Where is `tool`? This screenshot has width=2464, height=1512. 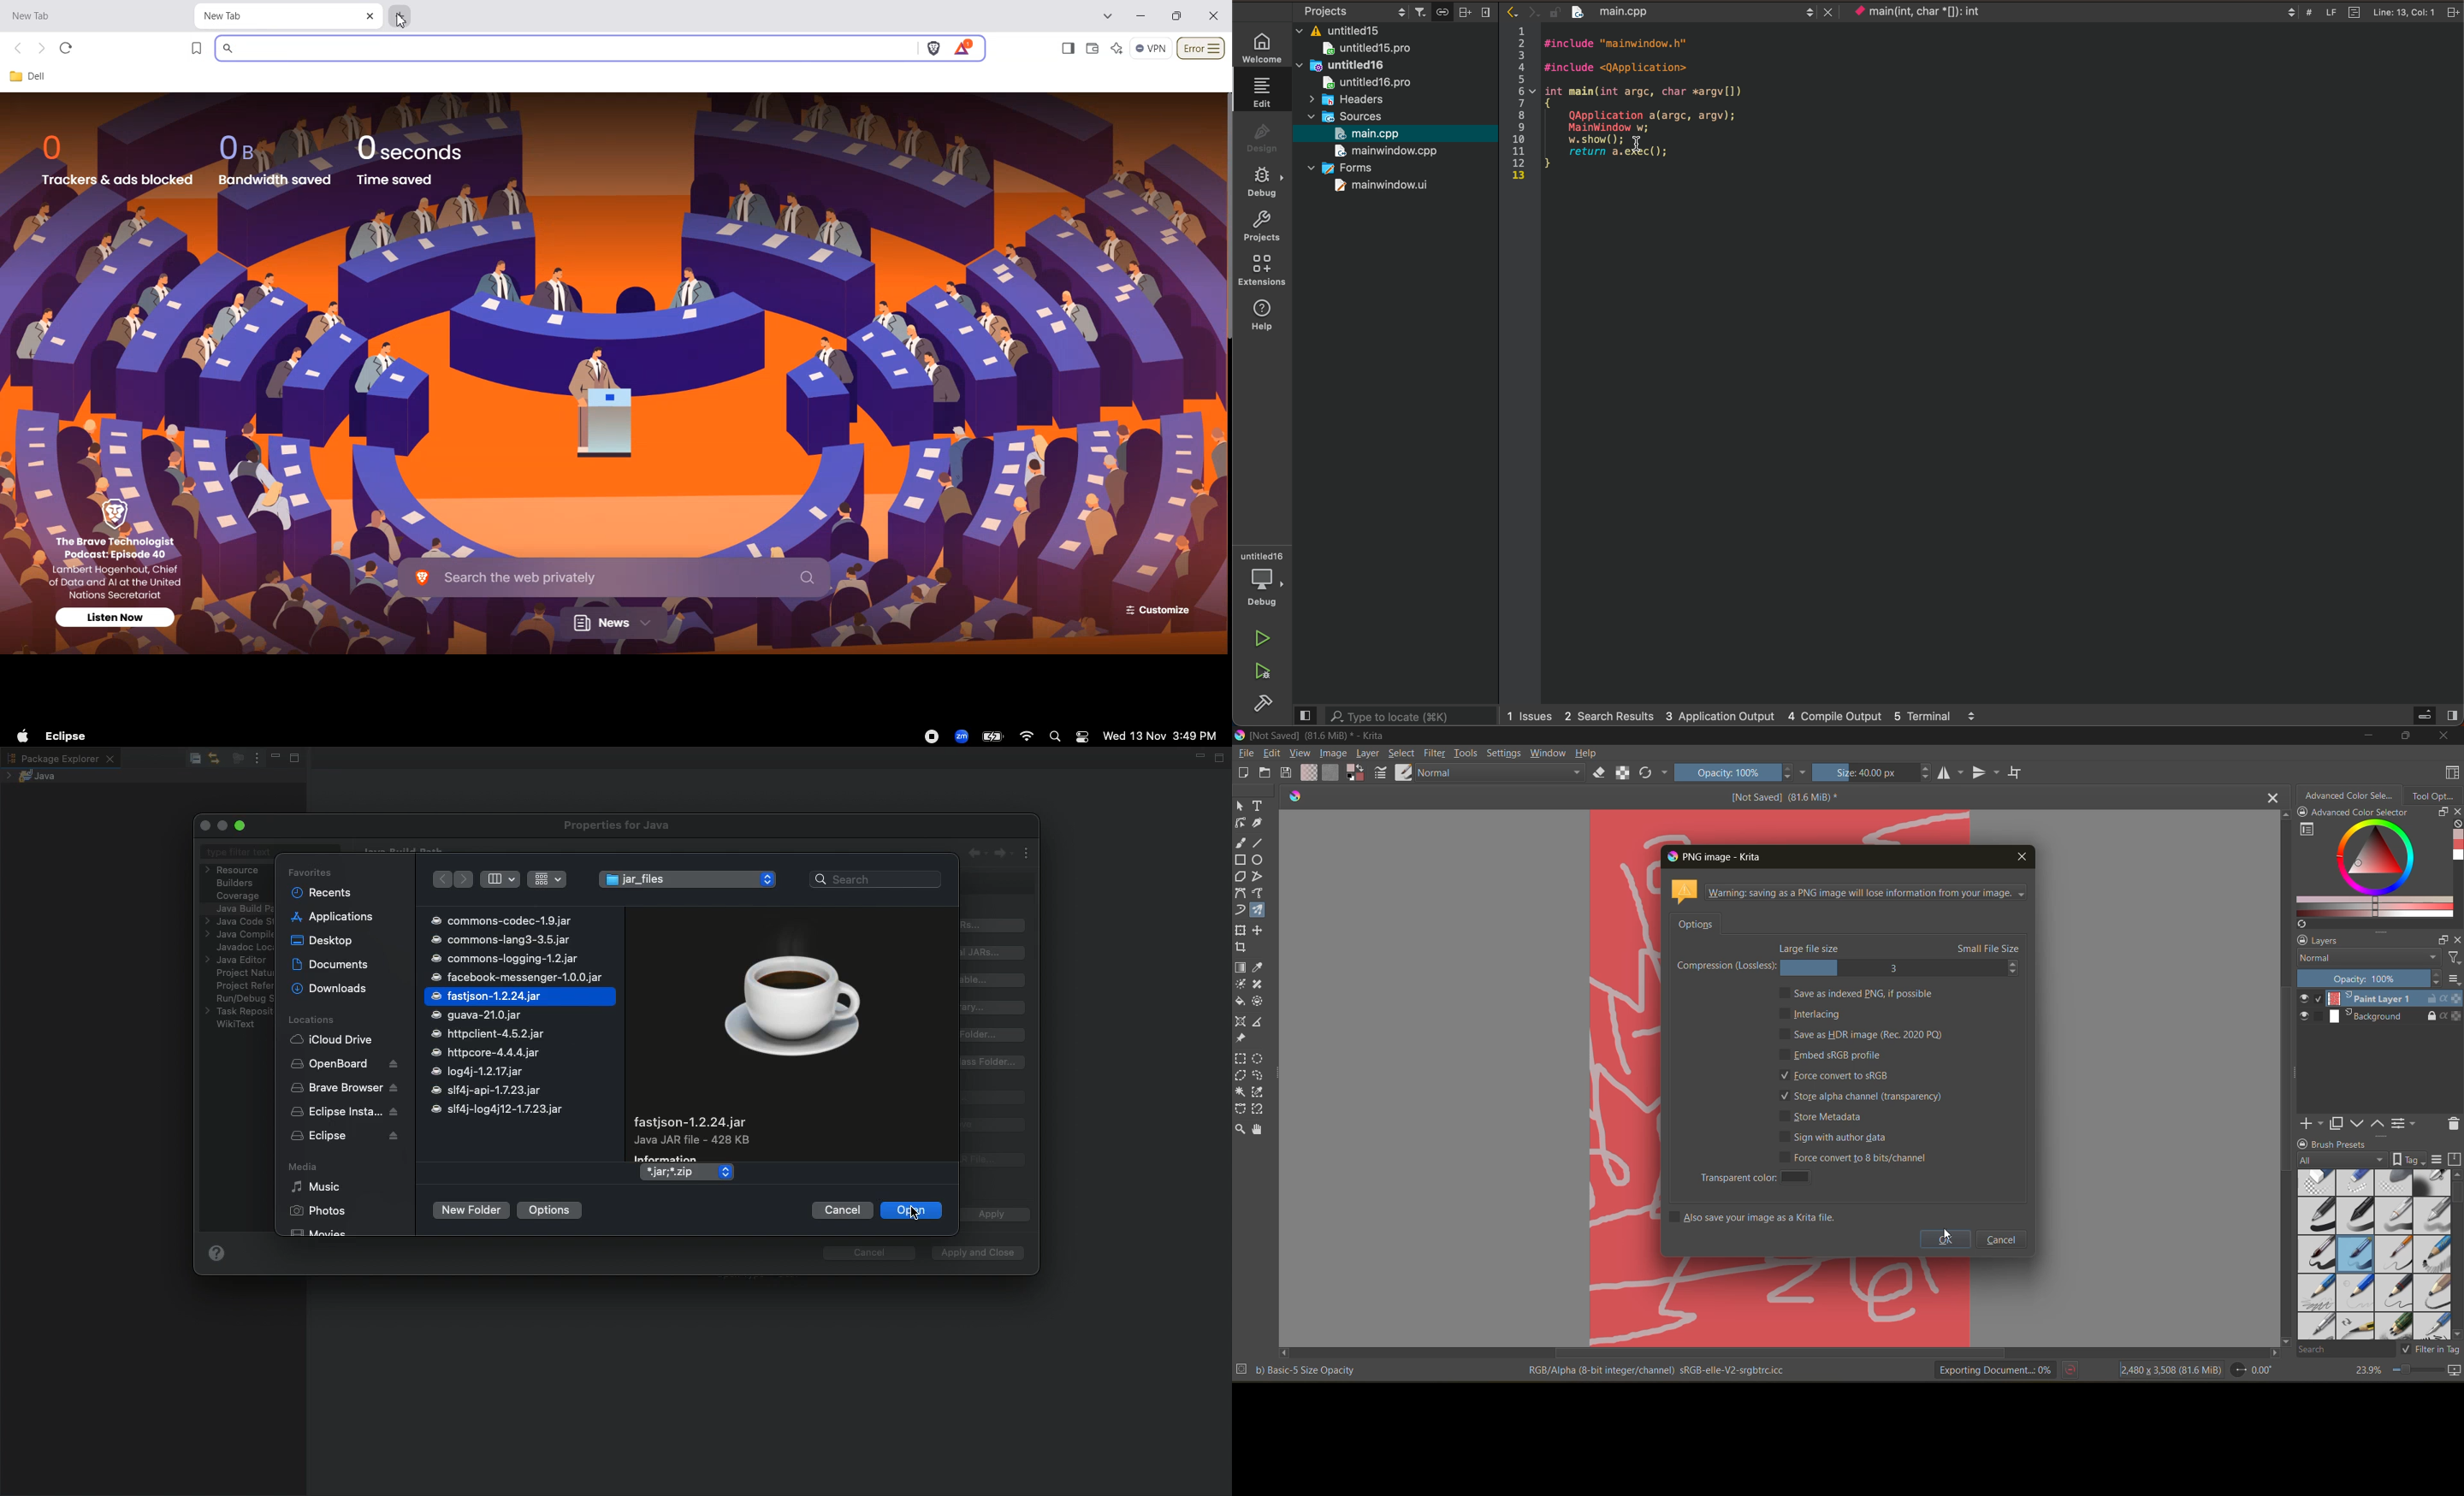
tool is located at coordinates (1258, 1001).